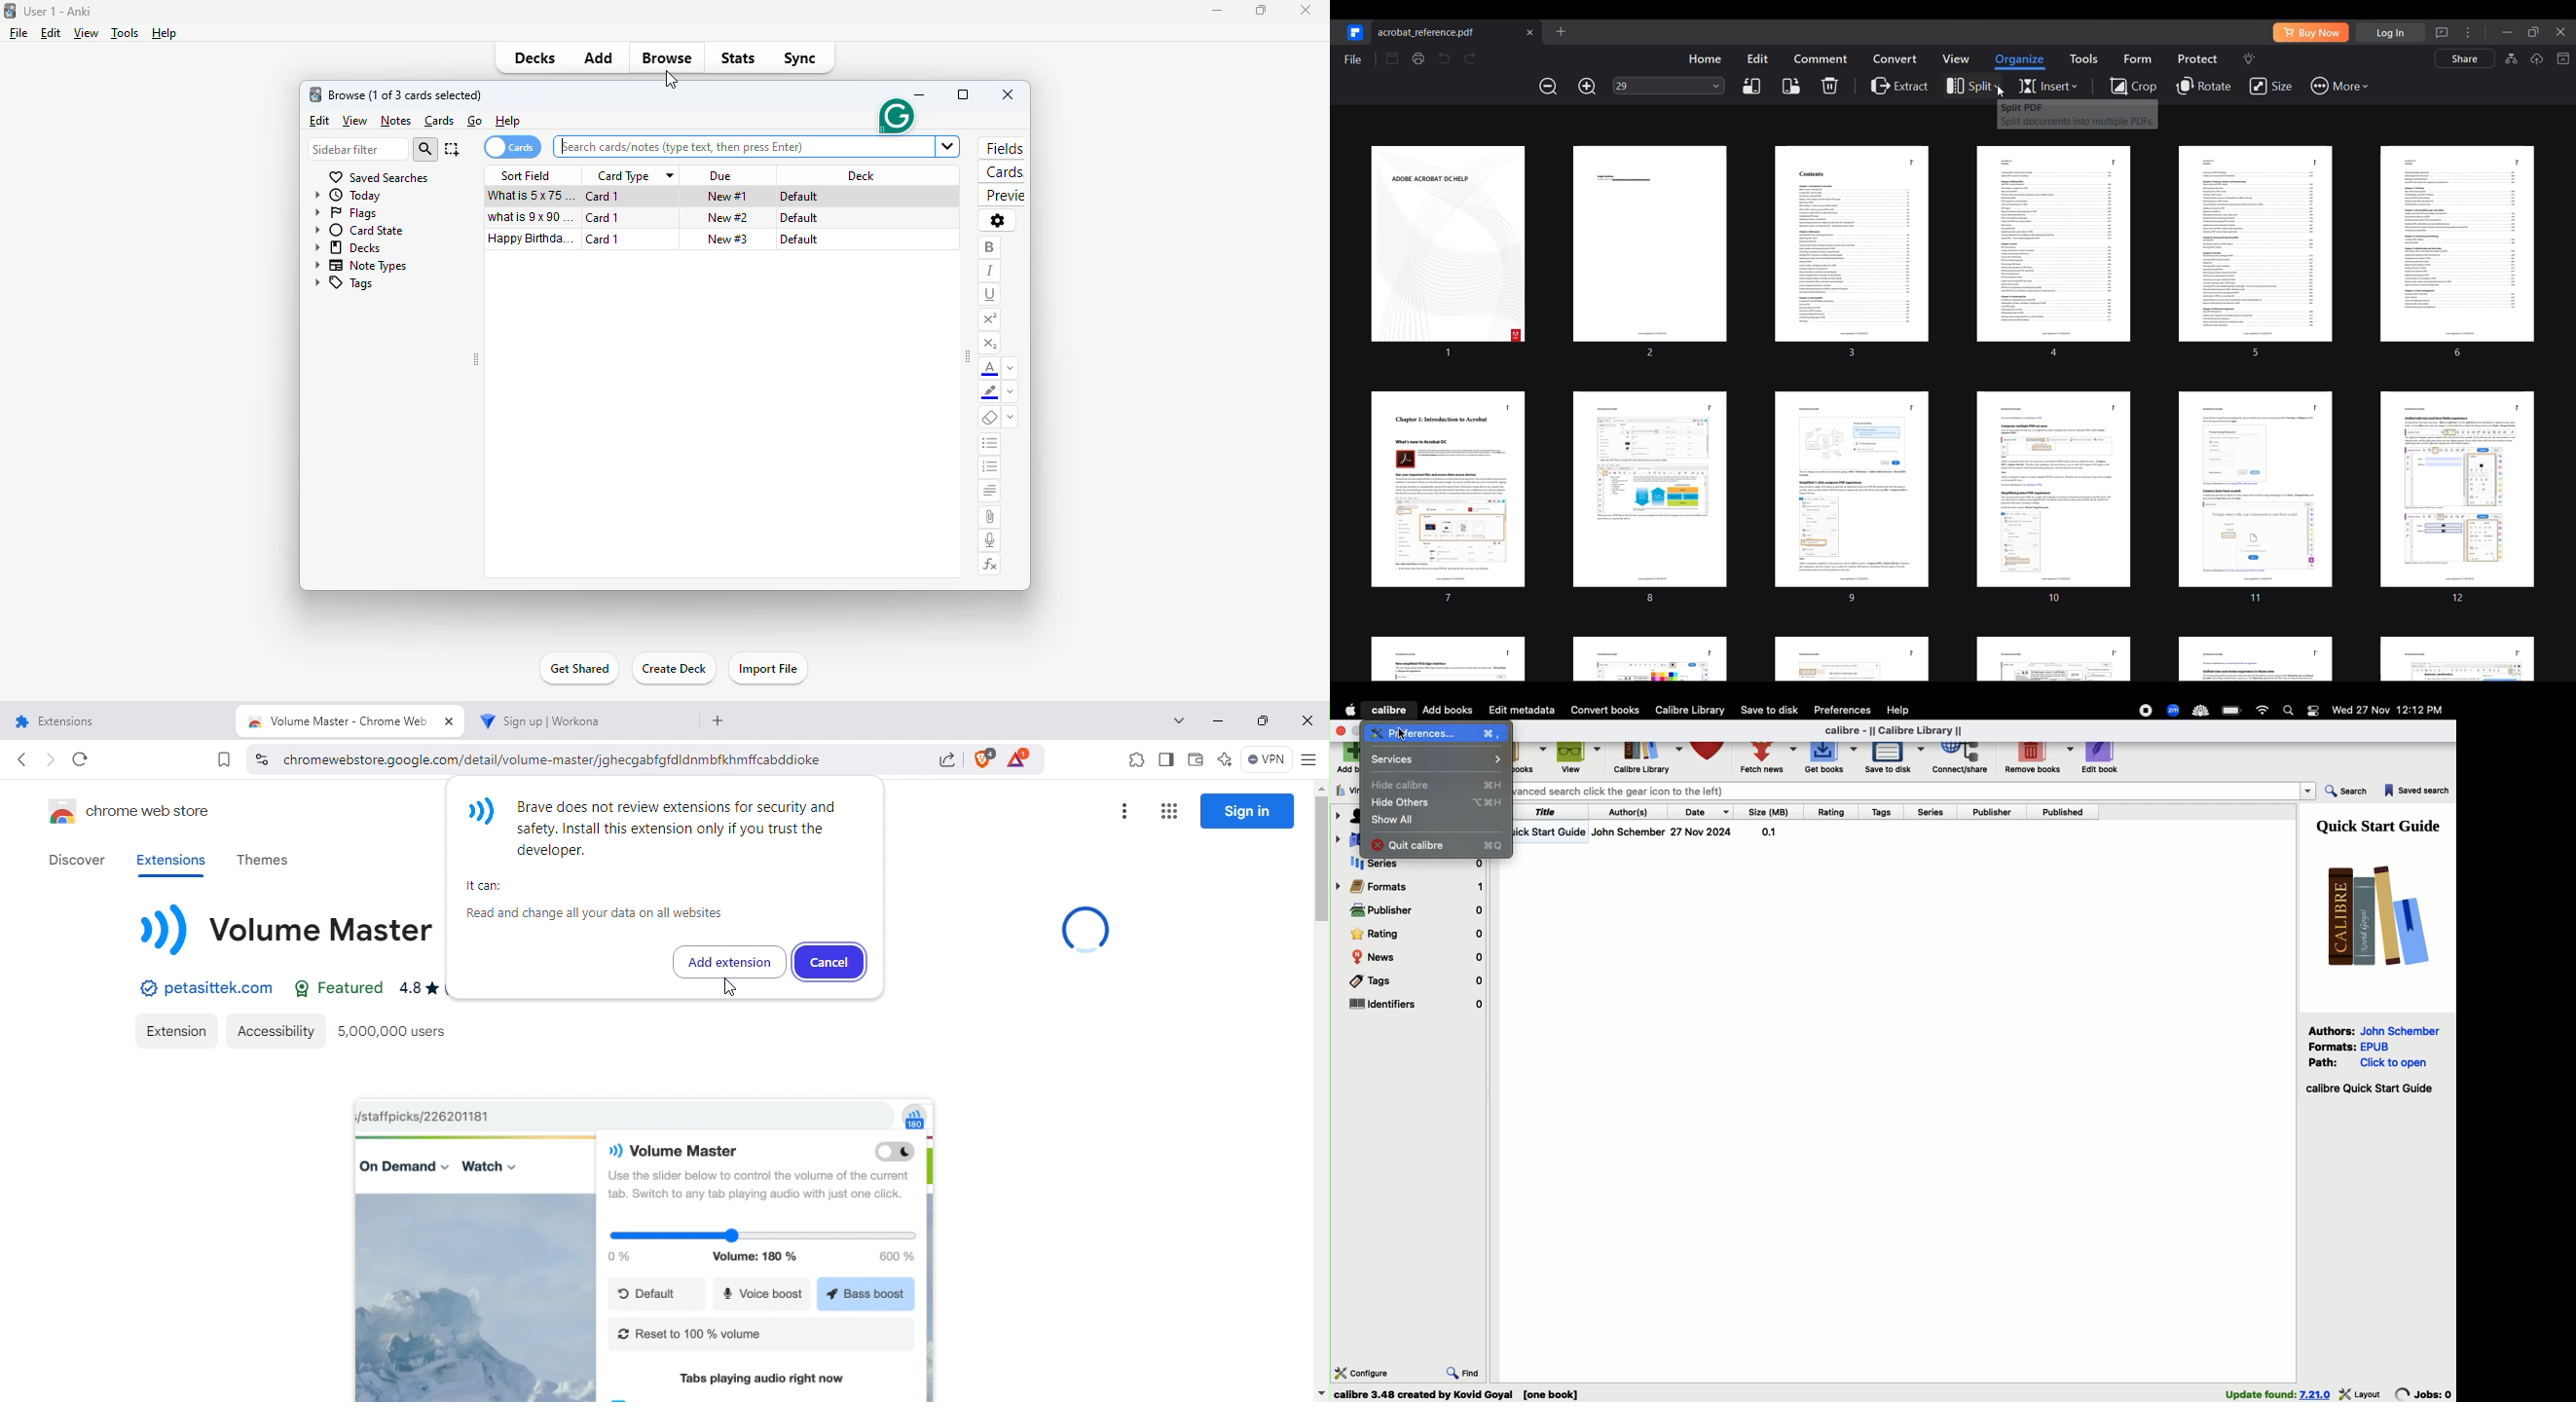 The image size is (2576, 1428). I want to click on new #1, so click(728, 197).